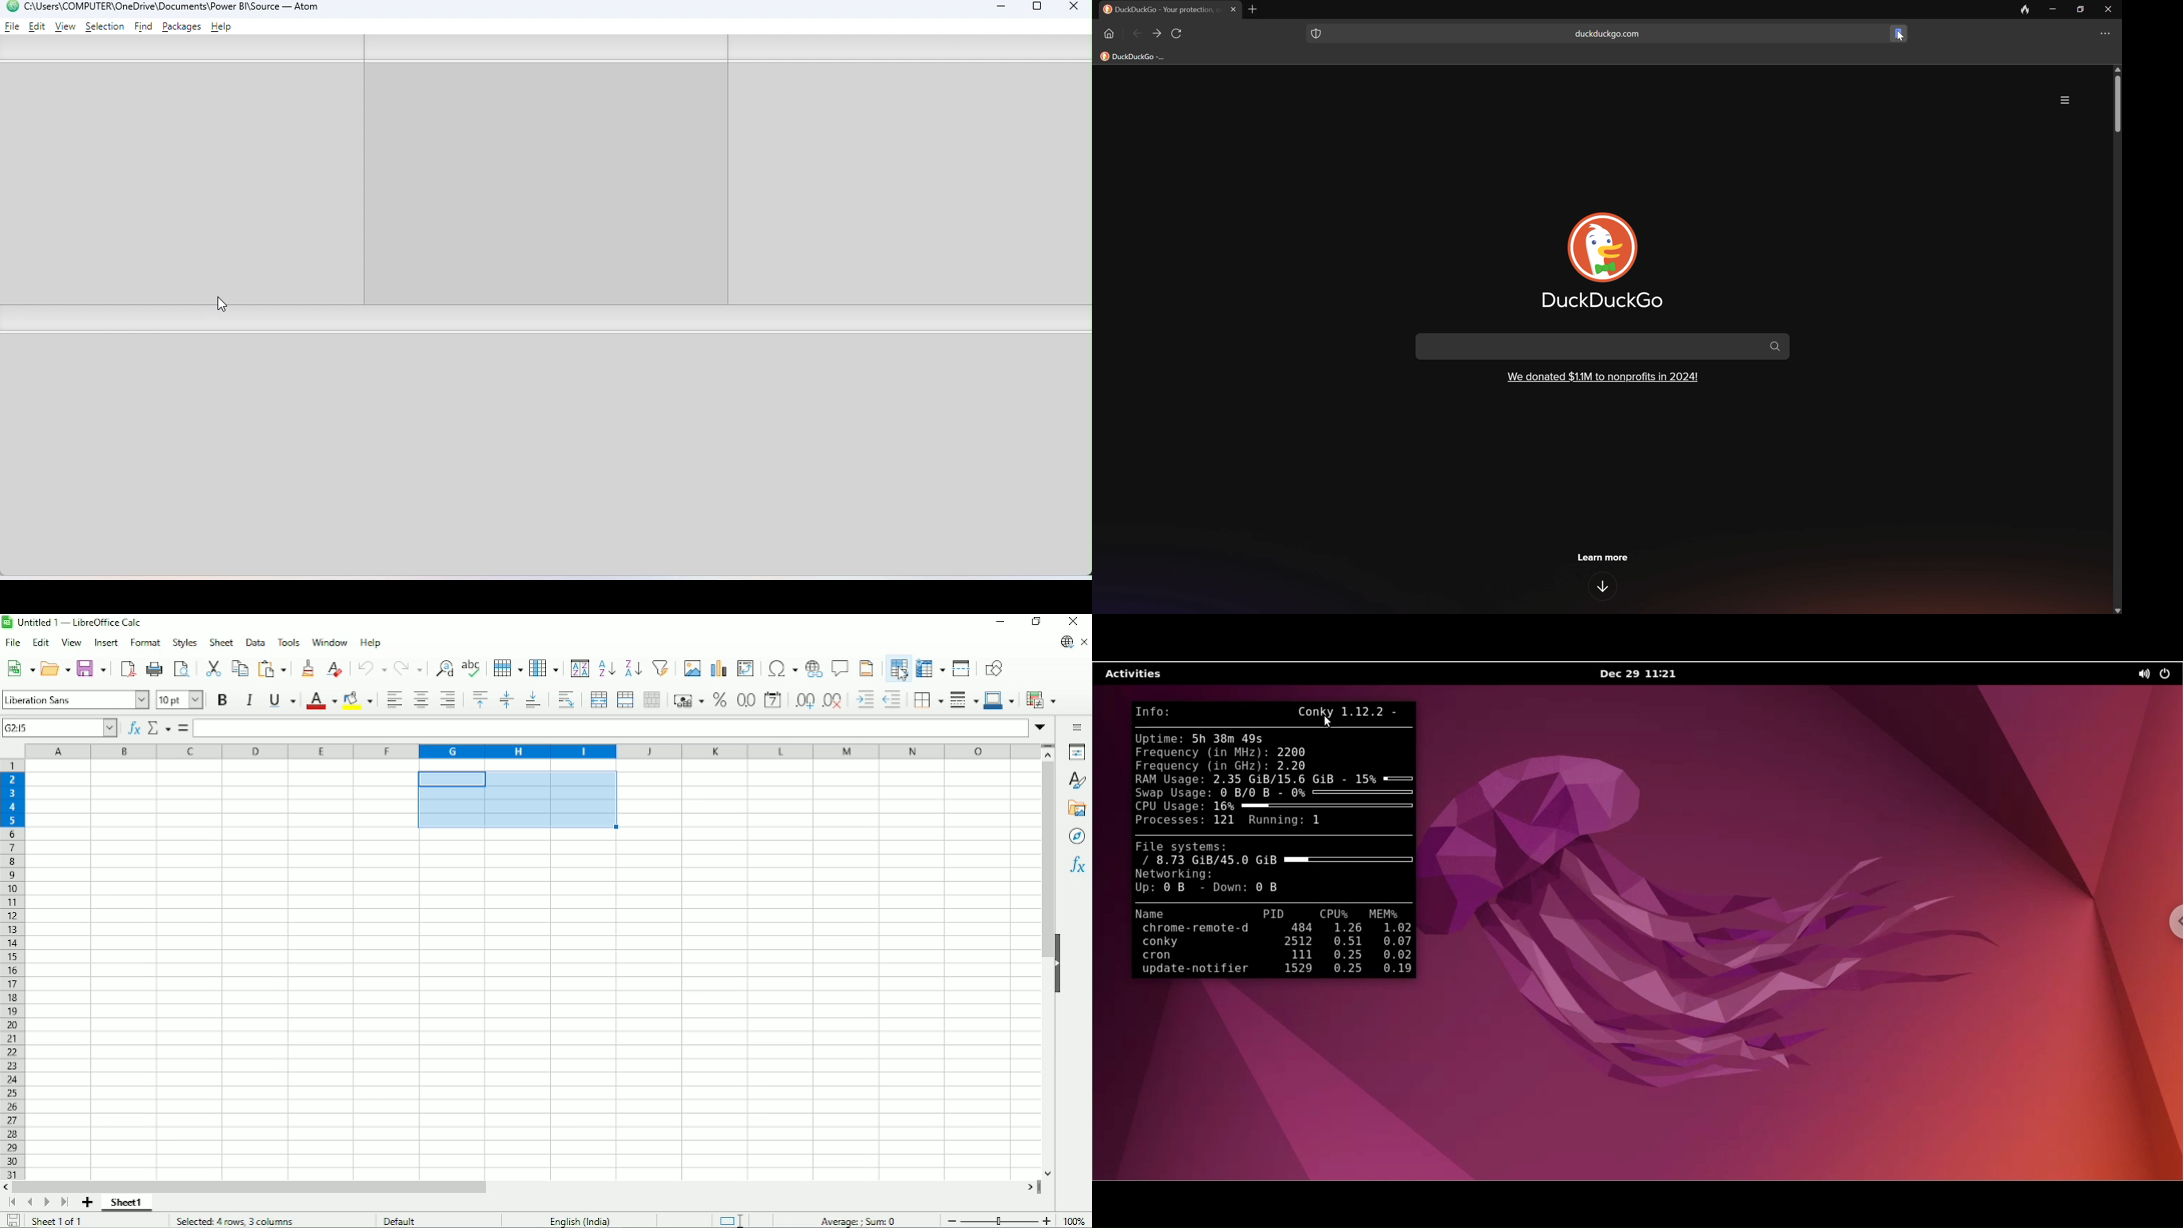 Image resolution: width=2184 pixels, height=1232 pixels. I want to click on Properties, so click(1075, 751).